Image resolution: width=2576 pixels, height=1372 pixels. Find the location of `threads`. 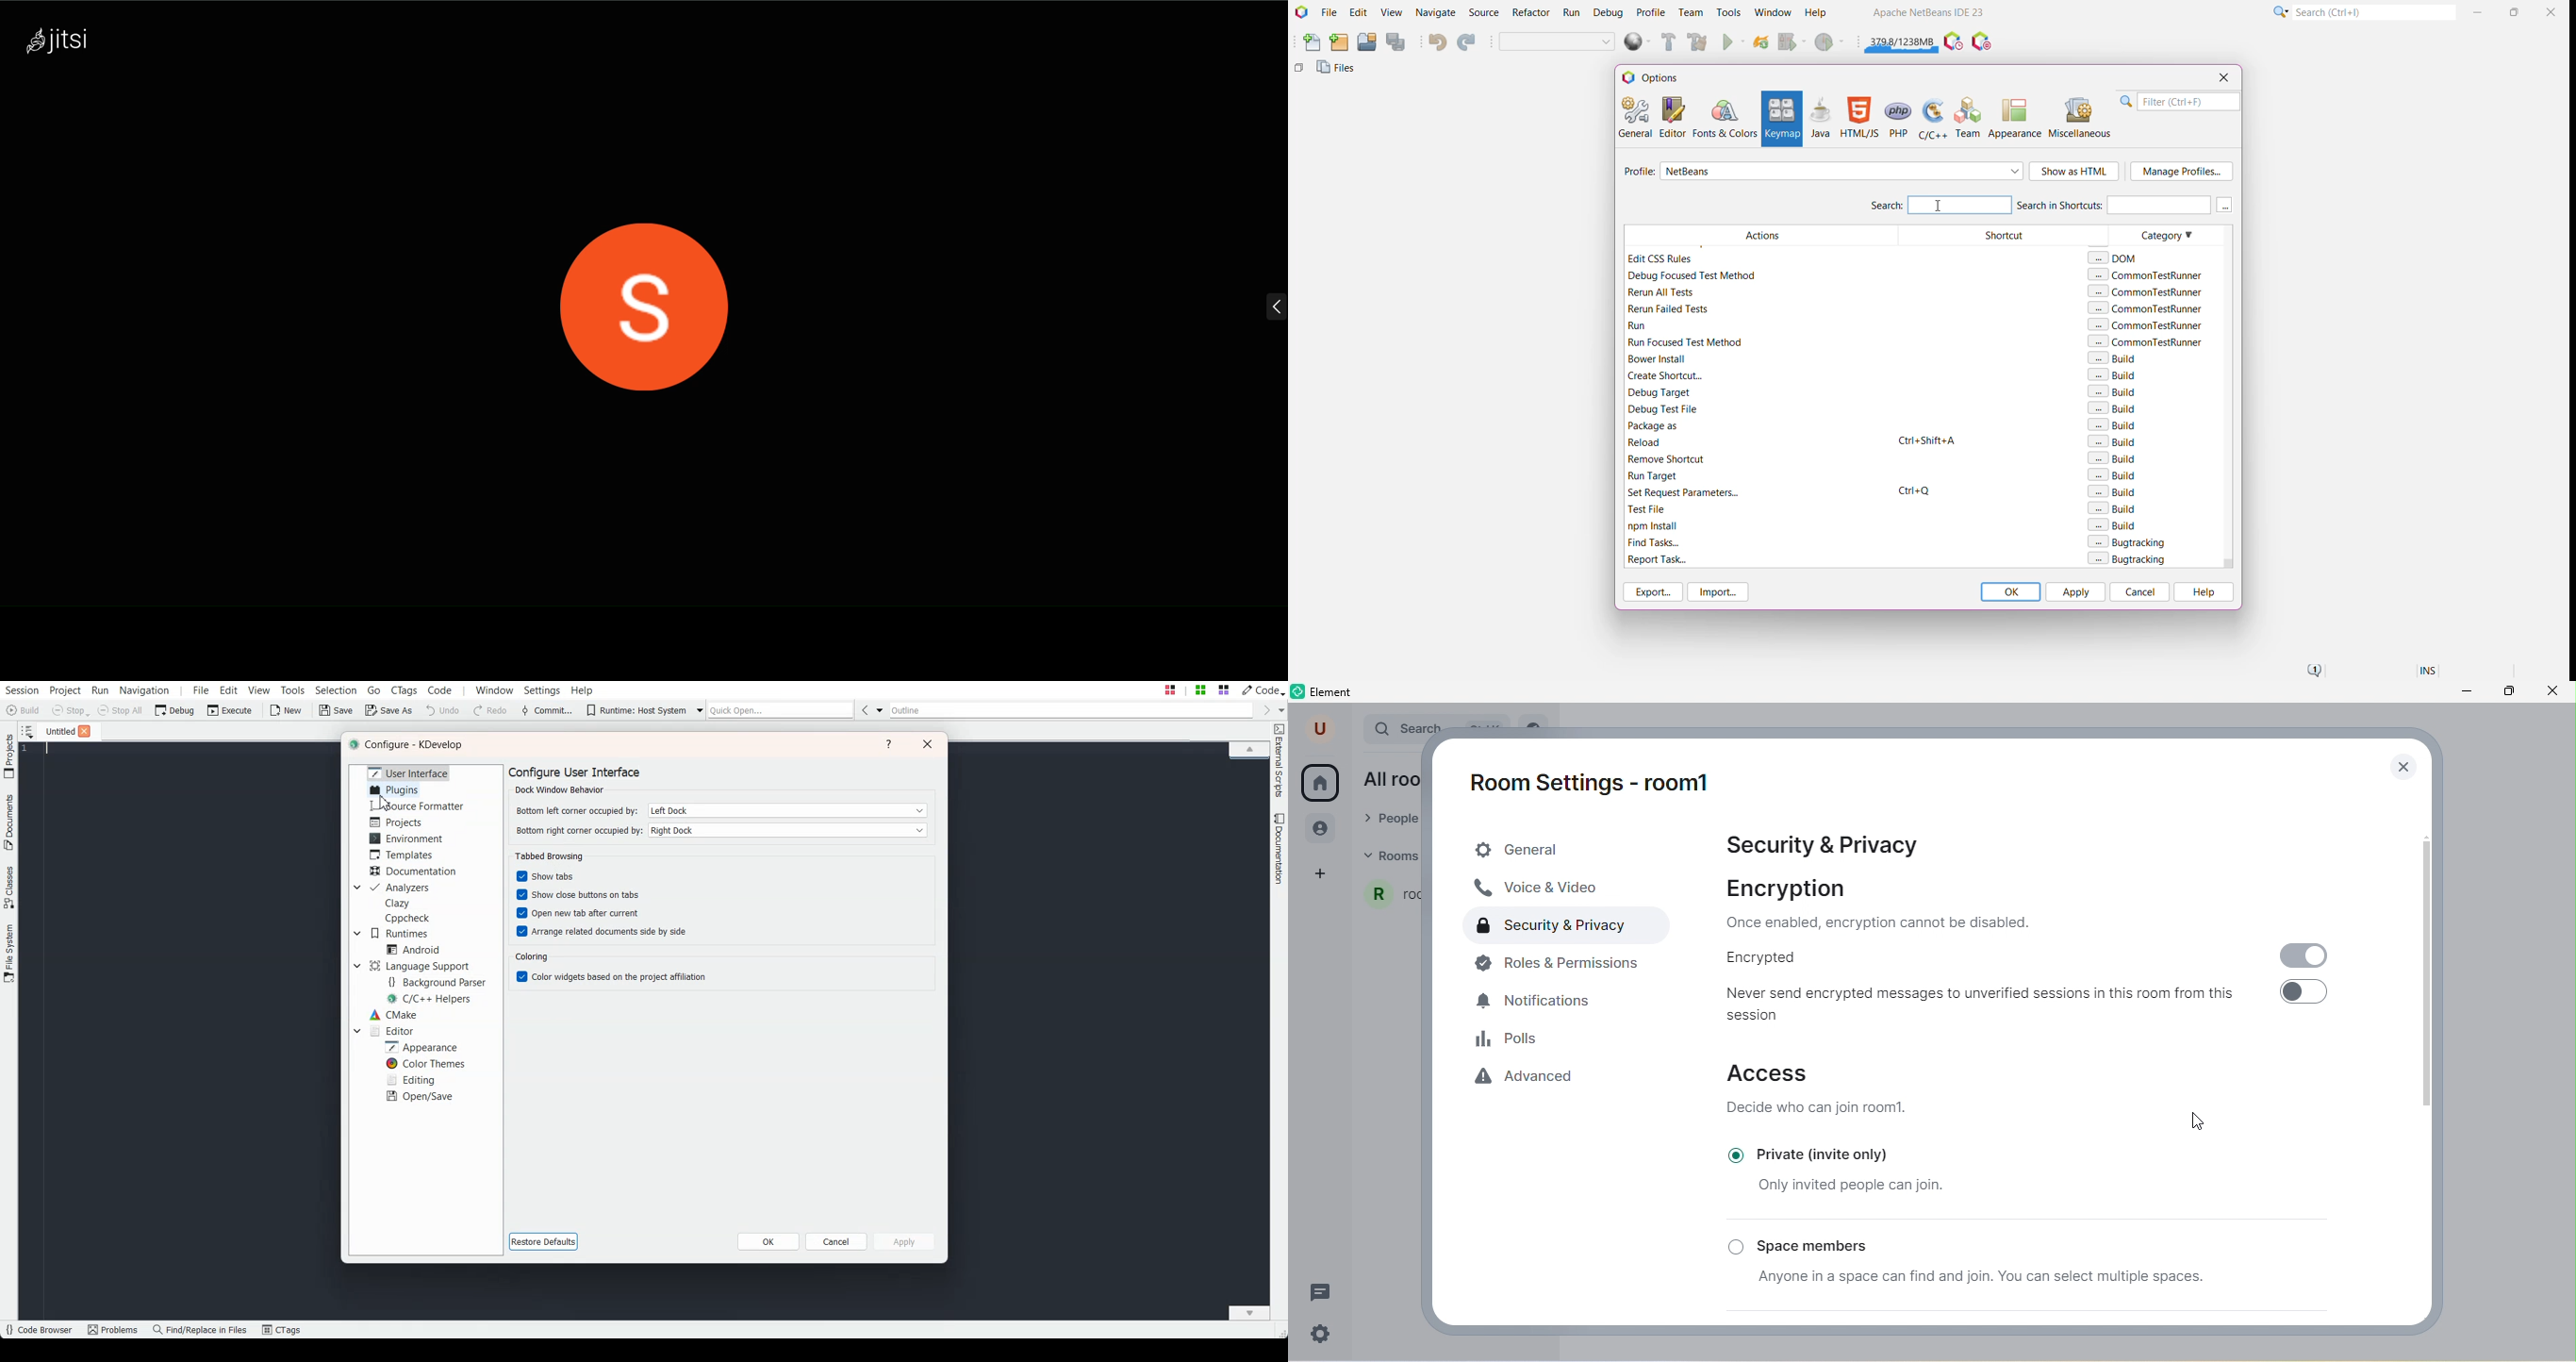

threads is located at coordinates (1319, 1290).